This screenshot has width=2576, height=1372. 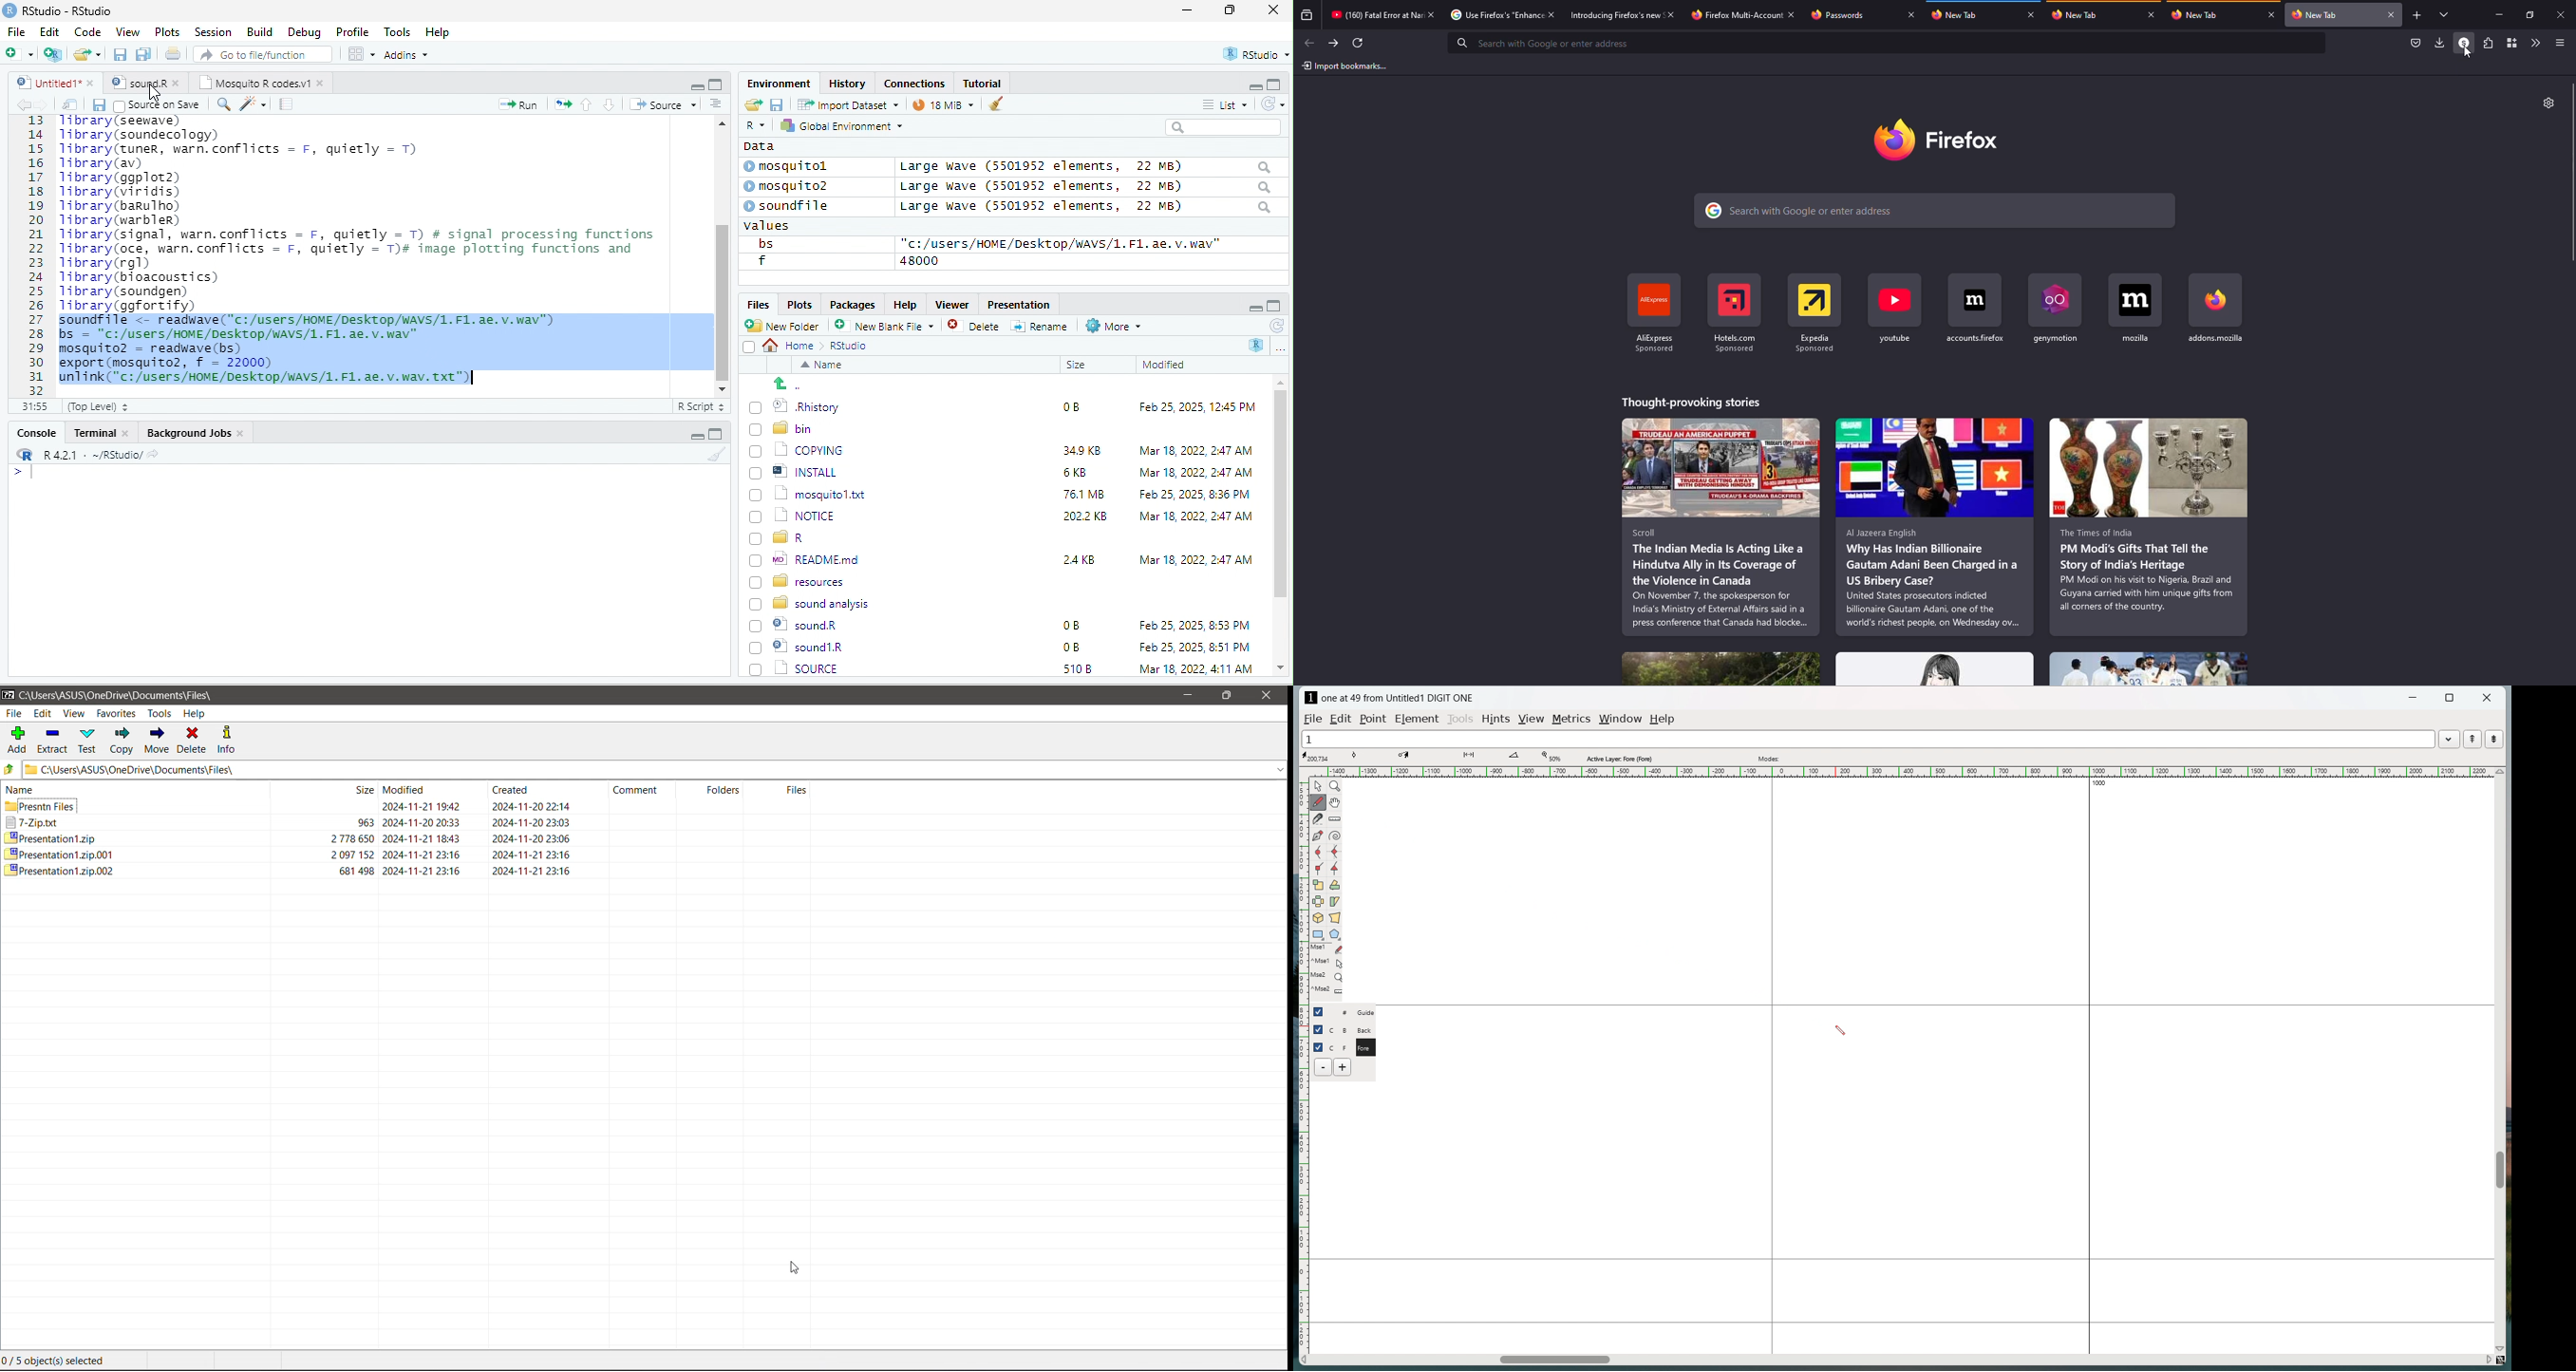 What do you see at coordinates (1326, 972) in the screenshot?
I see `last used tools` at bounding box center [1326, 972].